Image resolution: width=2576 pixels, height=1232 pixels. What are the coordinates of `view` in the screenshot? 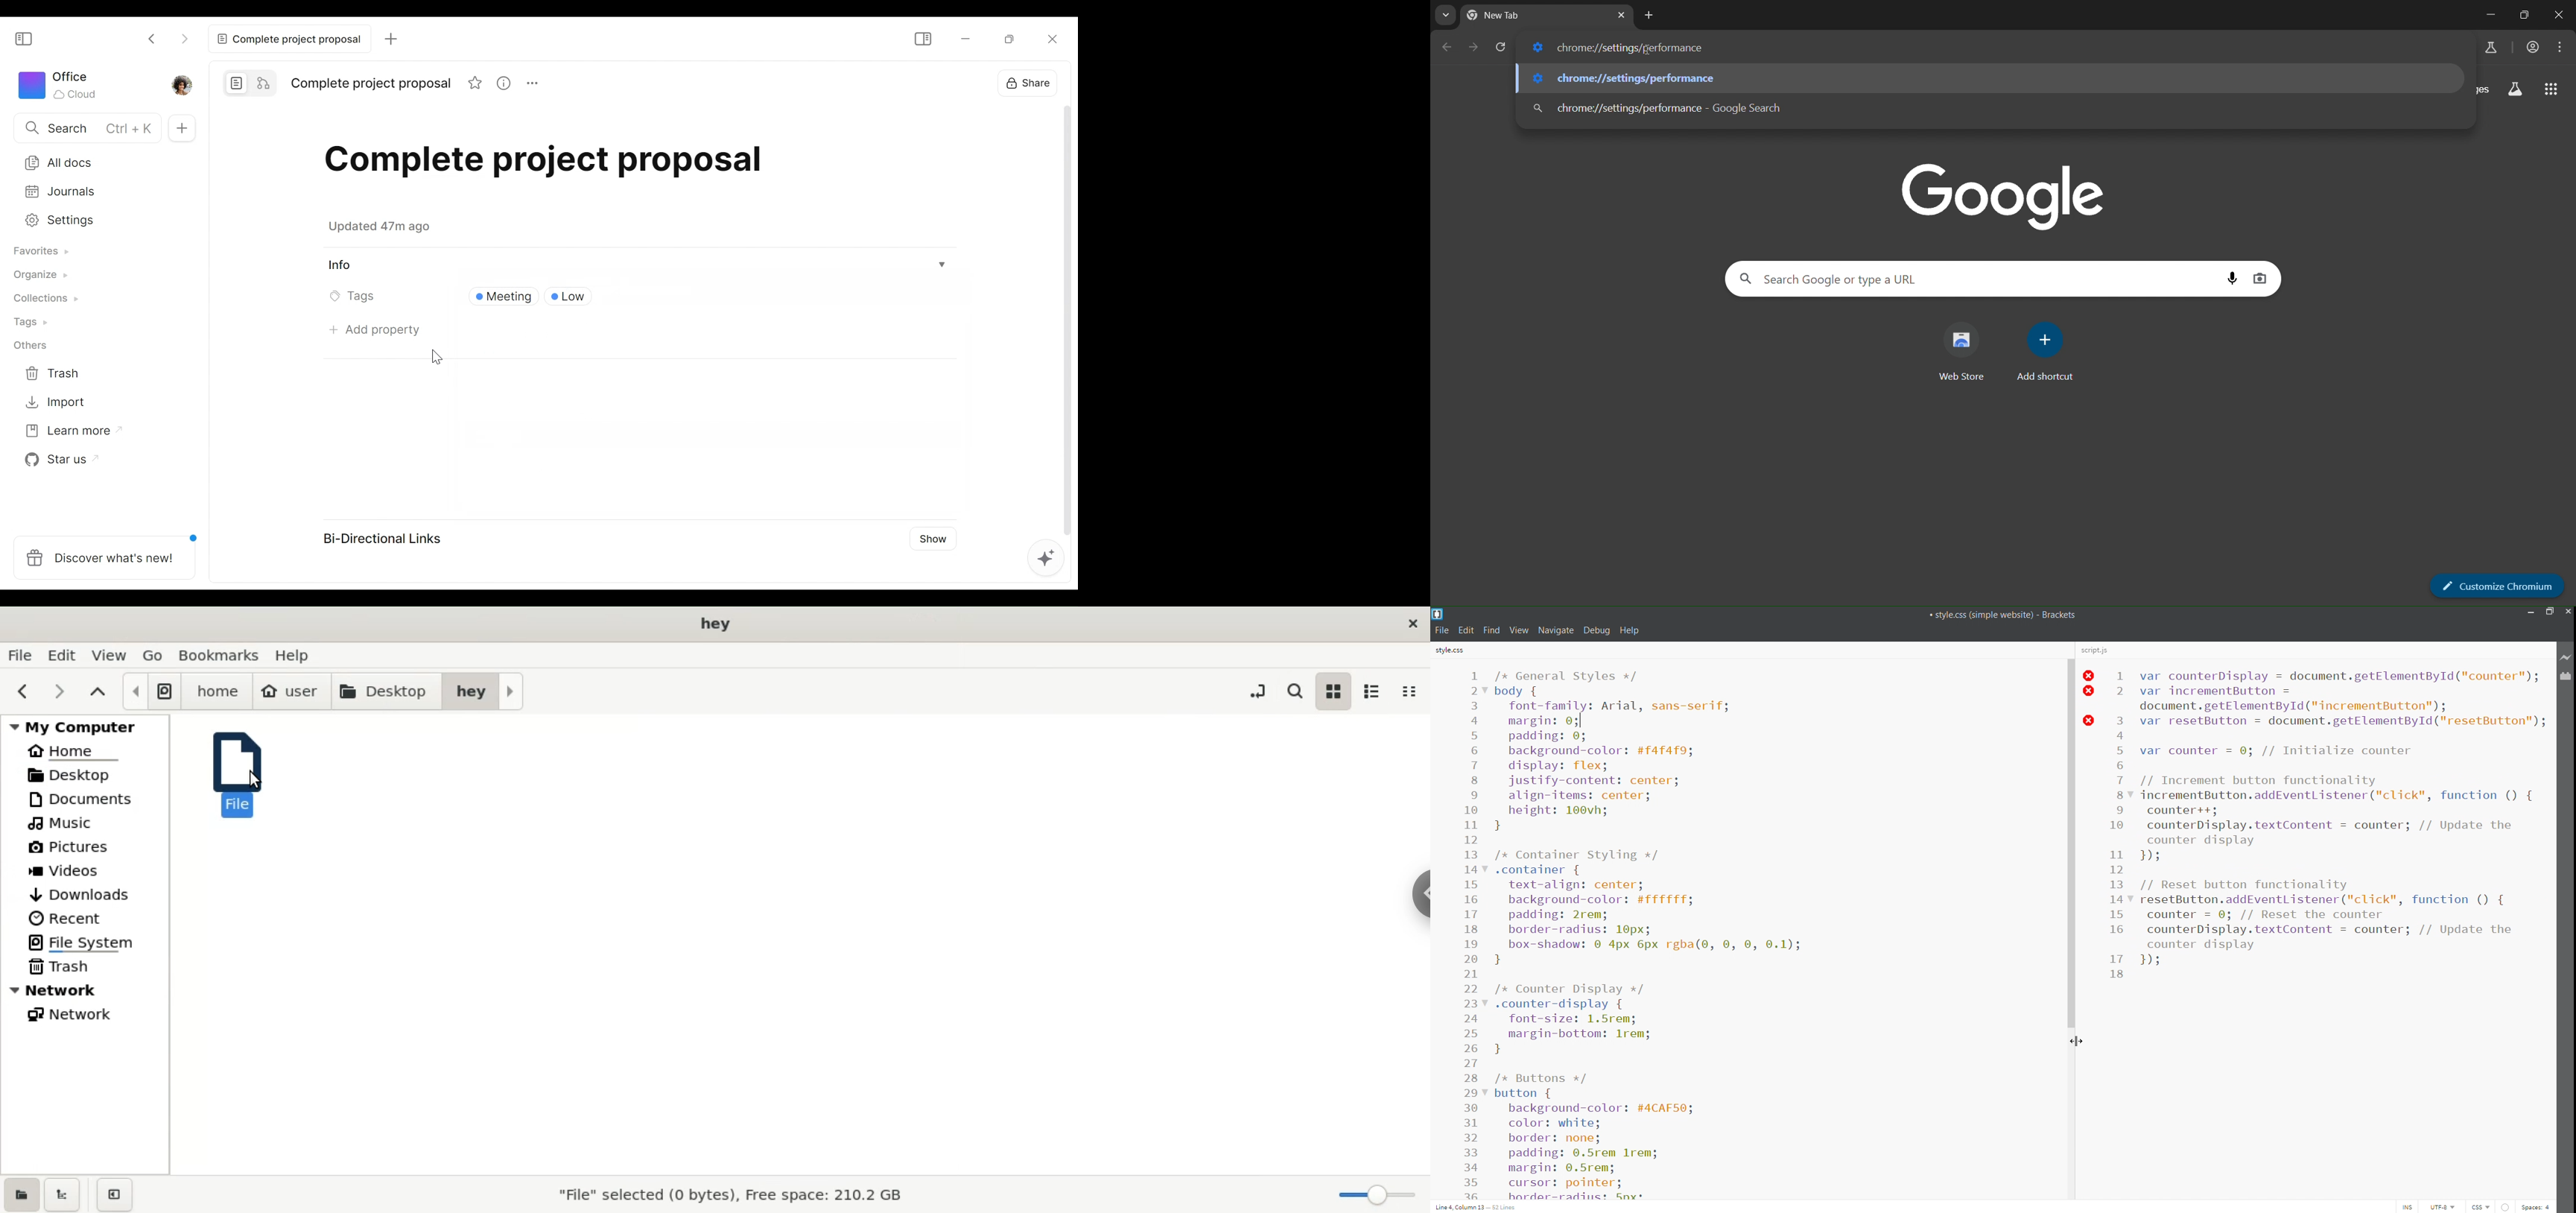 It's located at (1518, 631).